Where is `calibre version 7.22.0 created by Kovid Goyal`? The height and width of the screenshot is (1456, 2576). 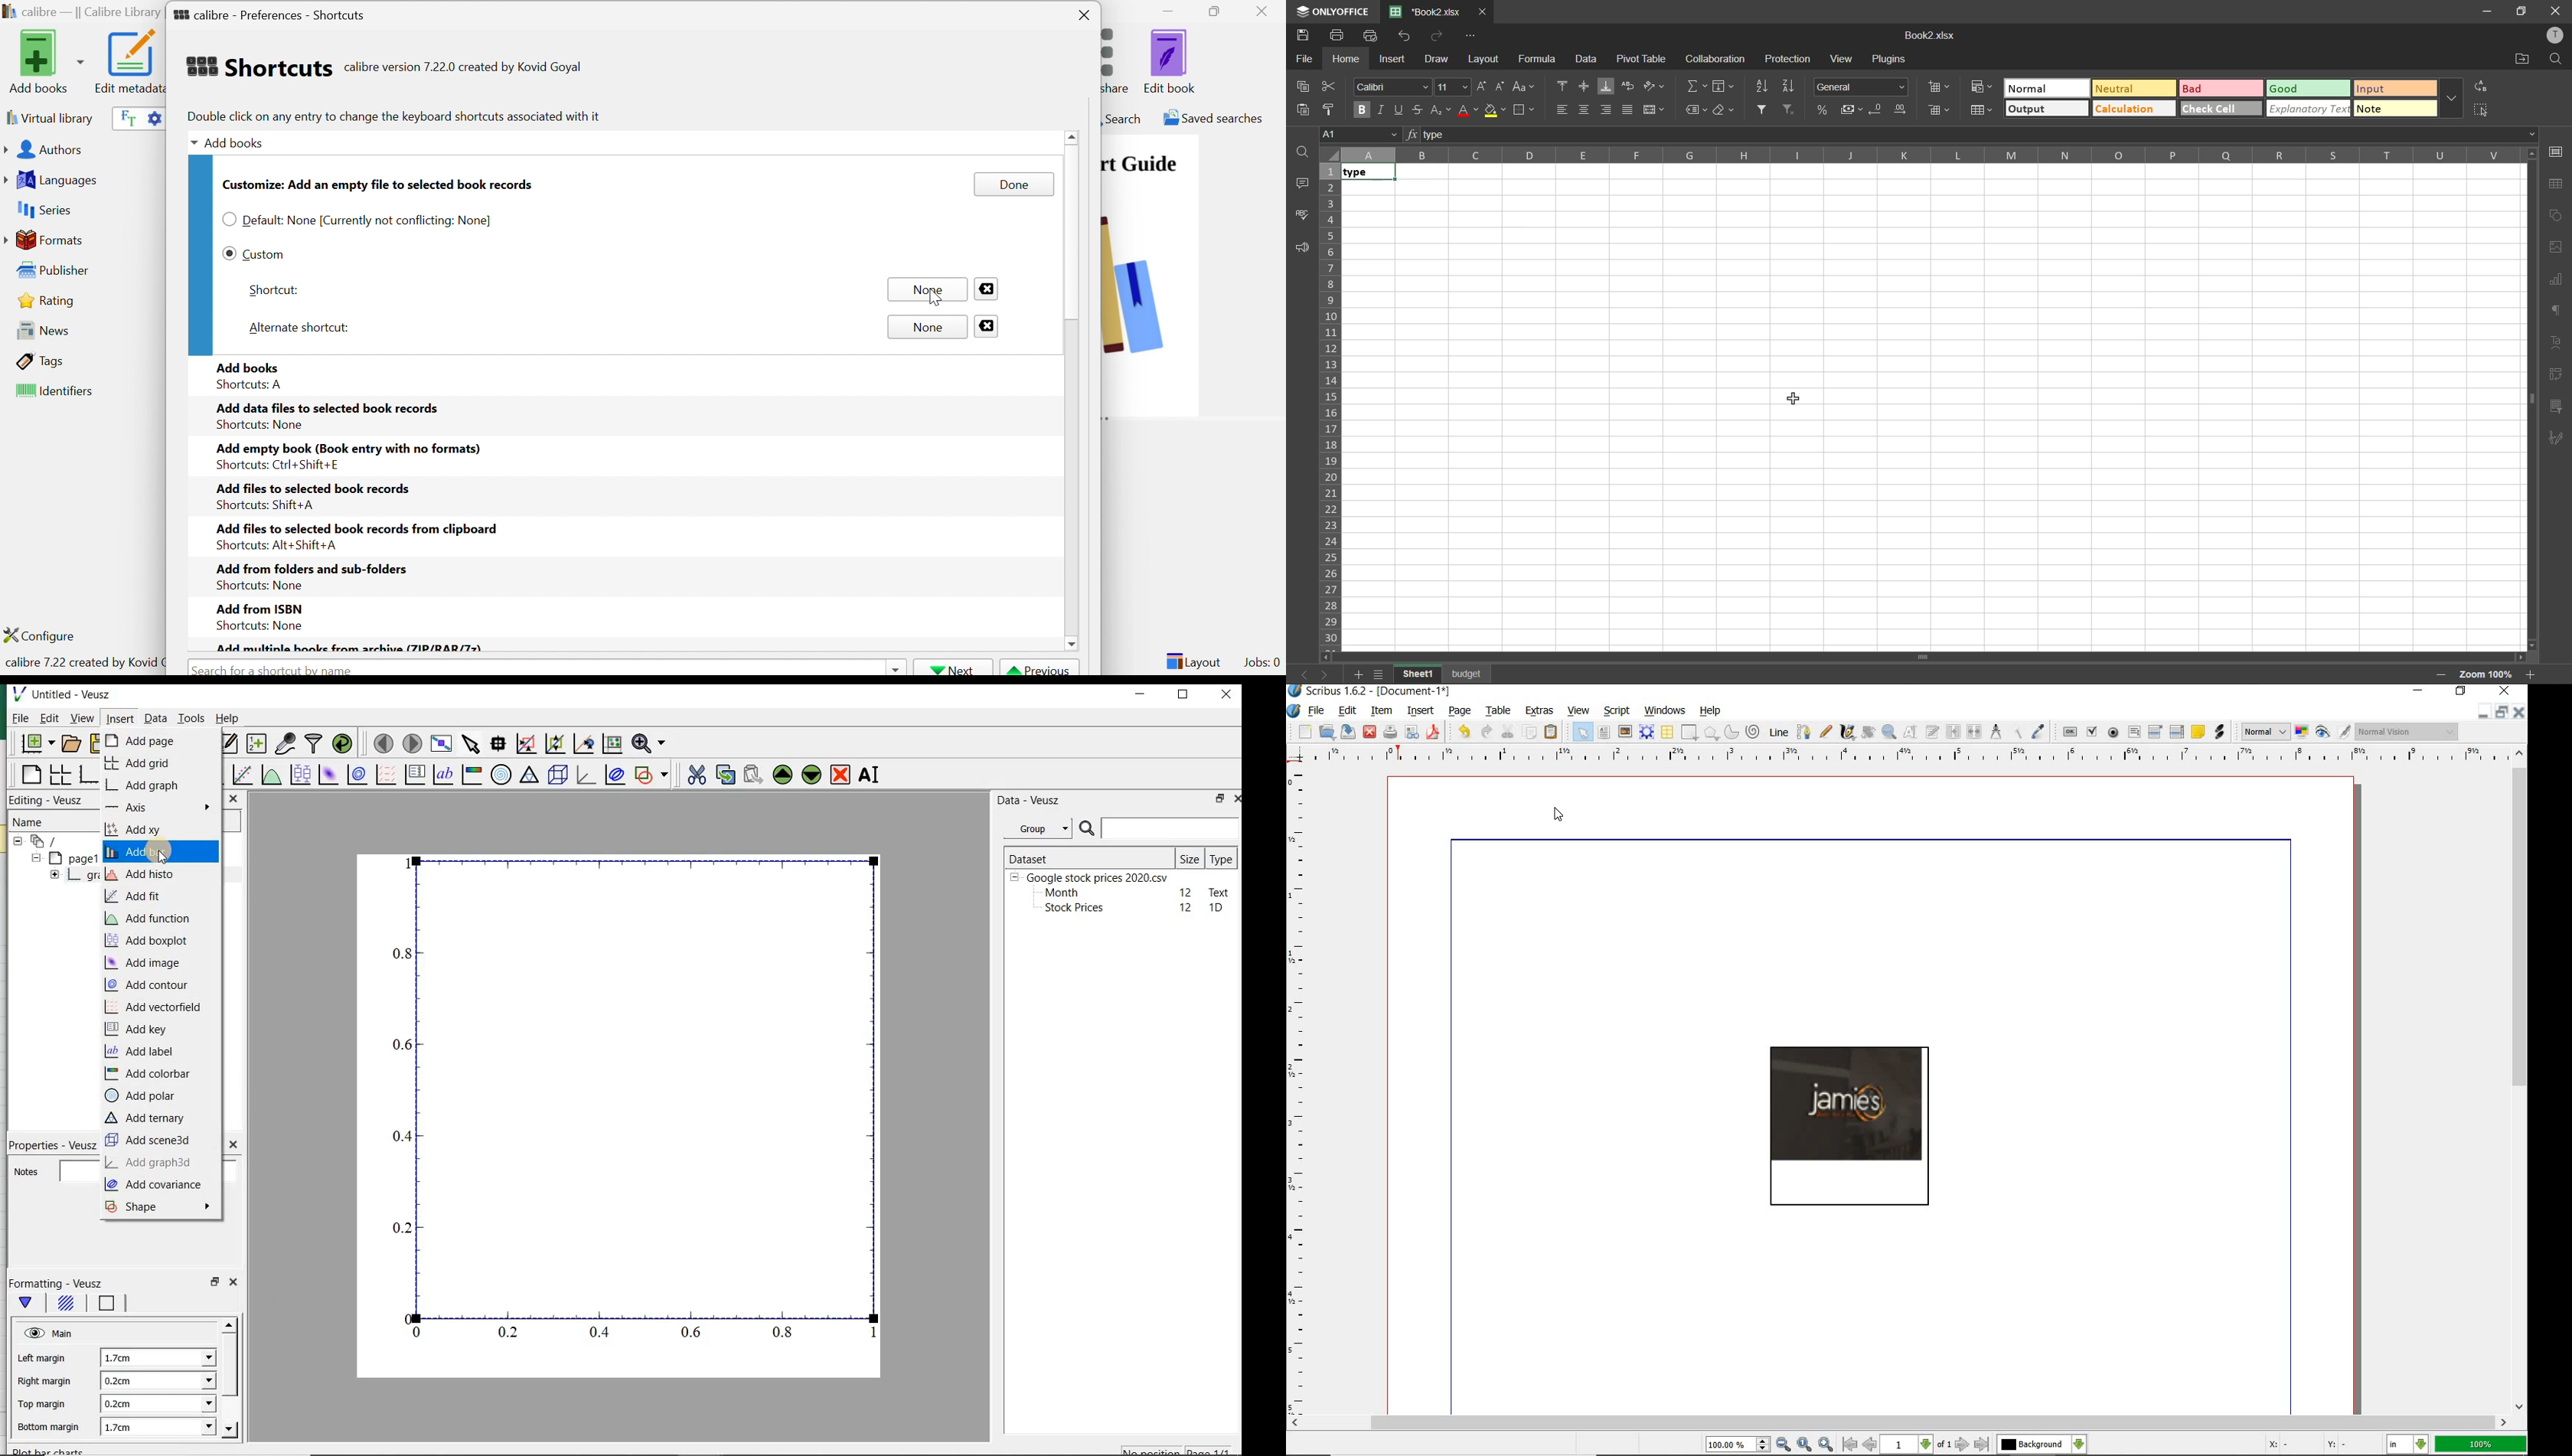
calibre version 7.22.0 created by Kovid Goyal is located at coordinates (463, 68).